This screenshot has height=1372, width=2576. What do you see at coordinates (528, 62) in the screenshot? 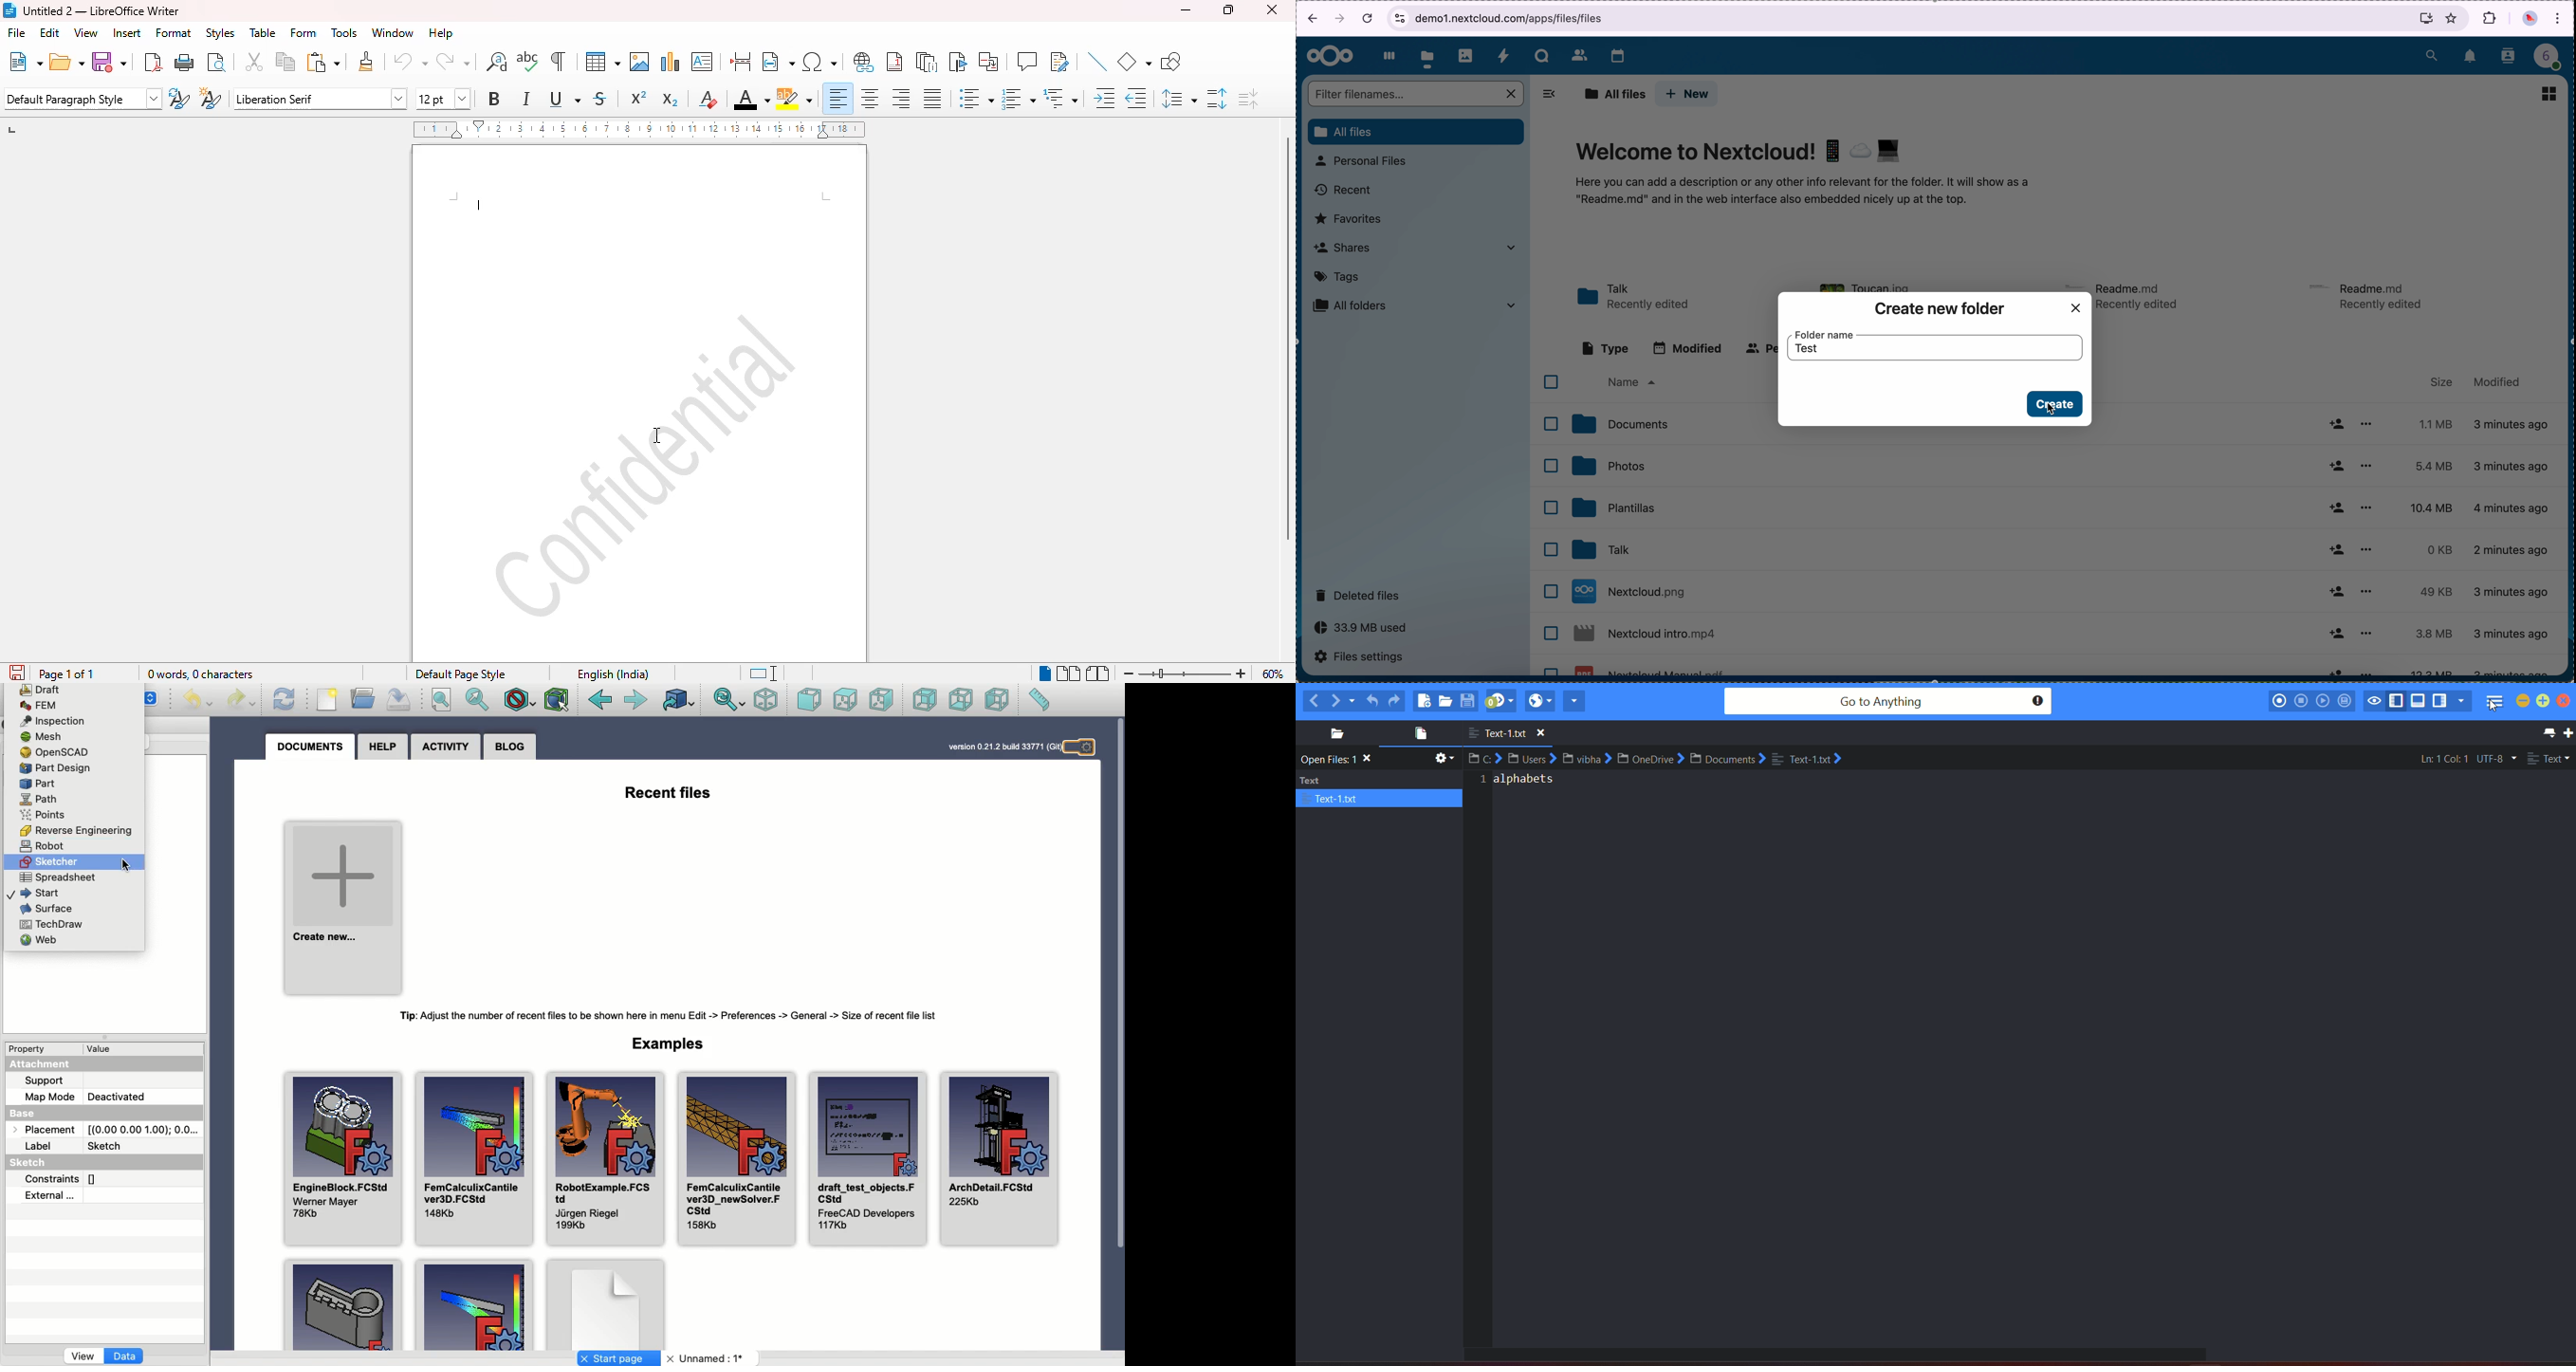
I see `spelling` at bounding box center [528, 62].